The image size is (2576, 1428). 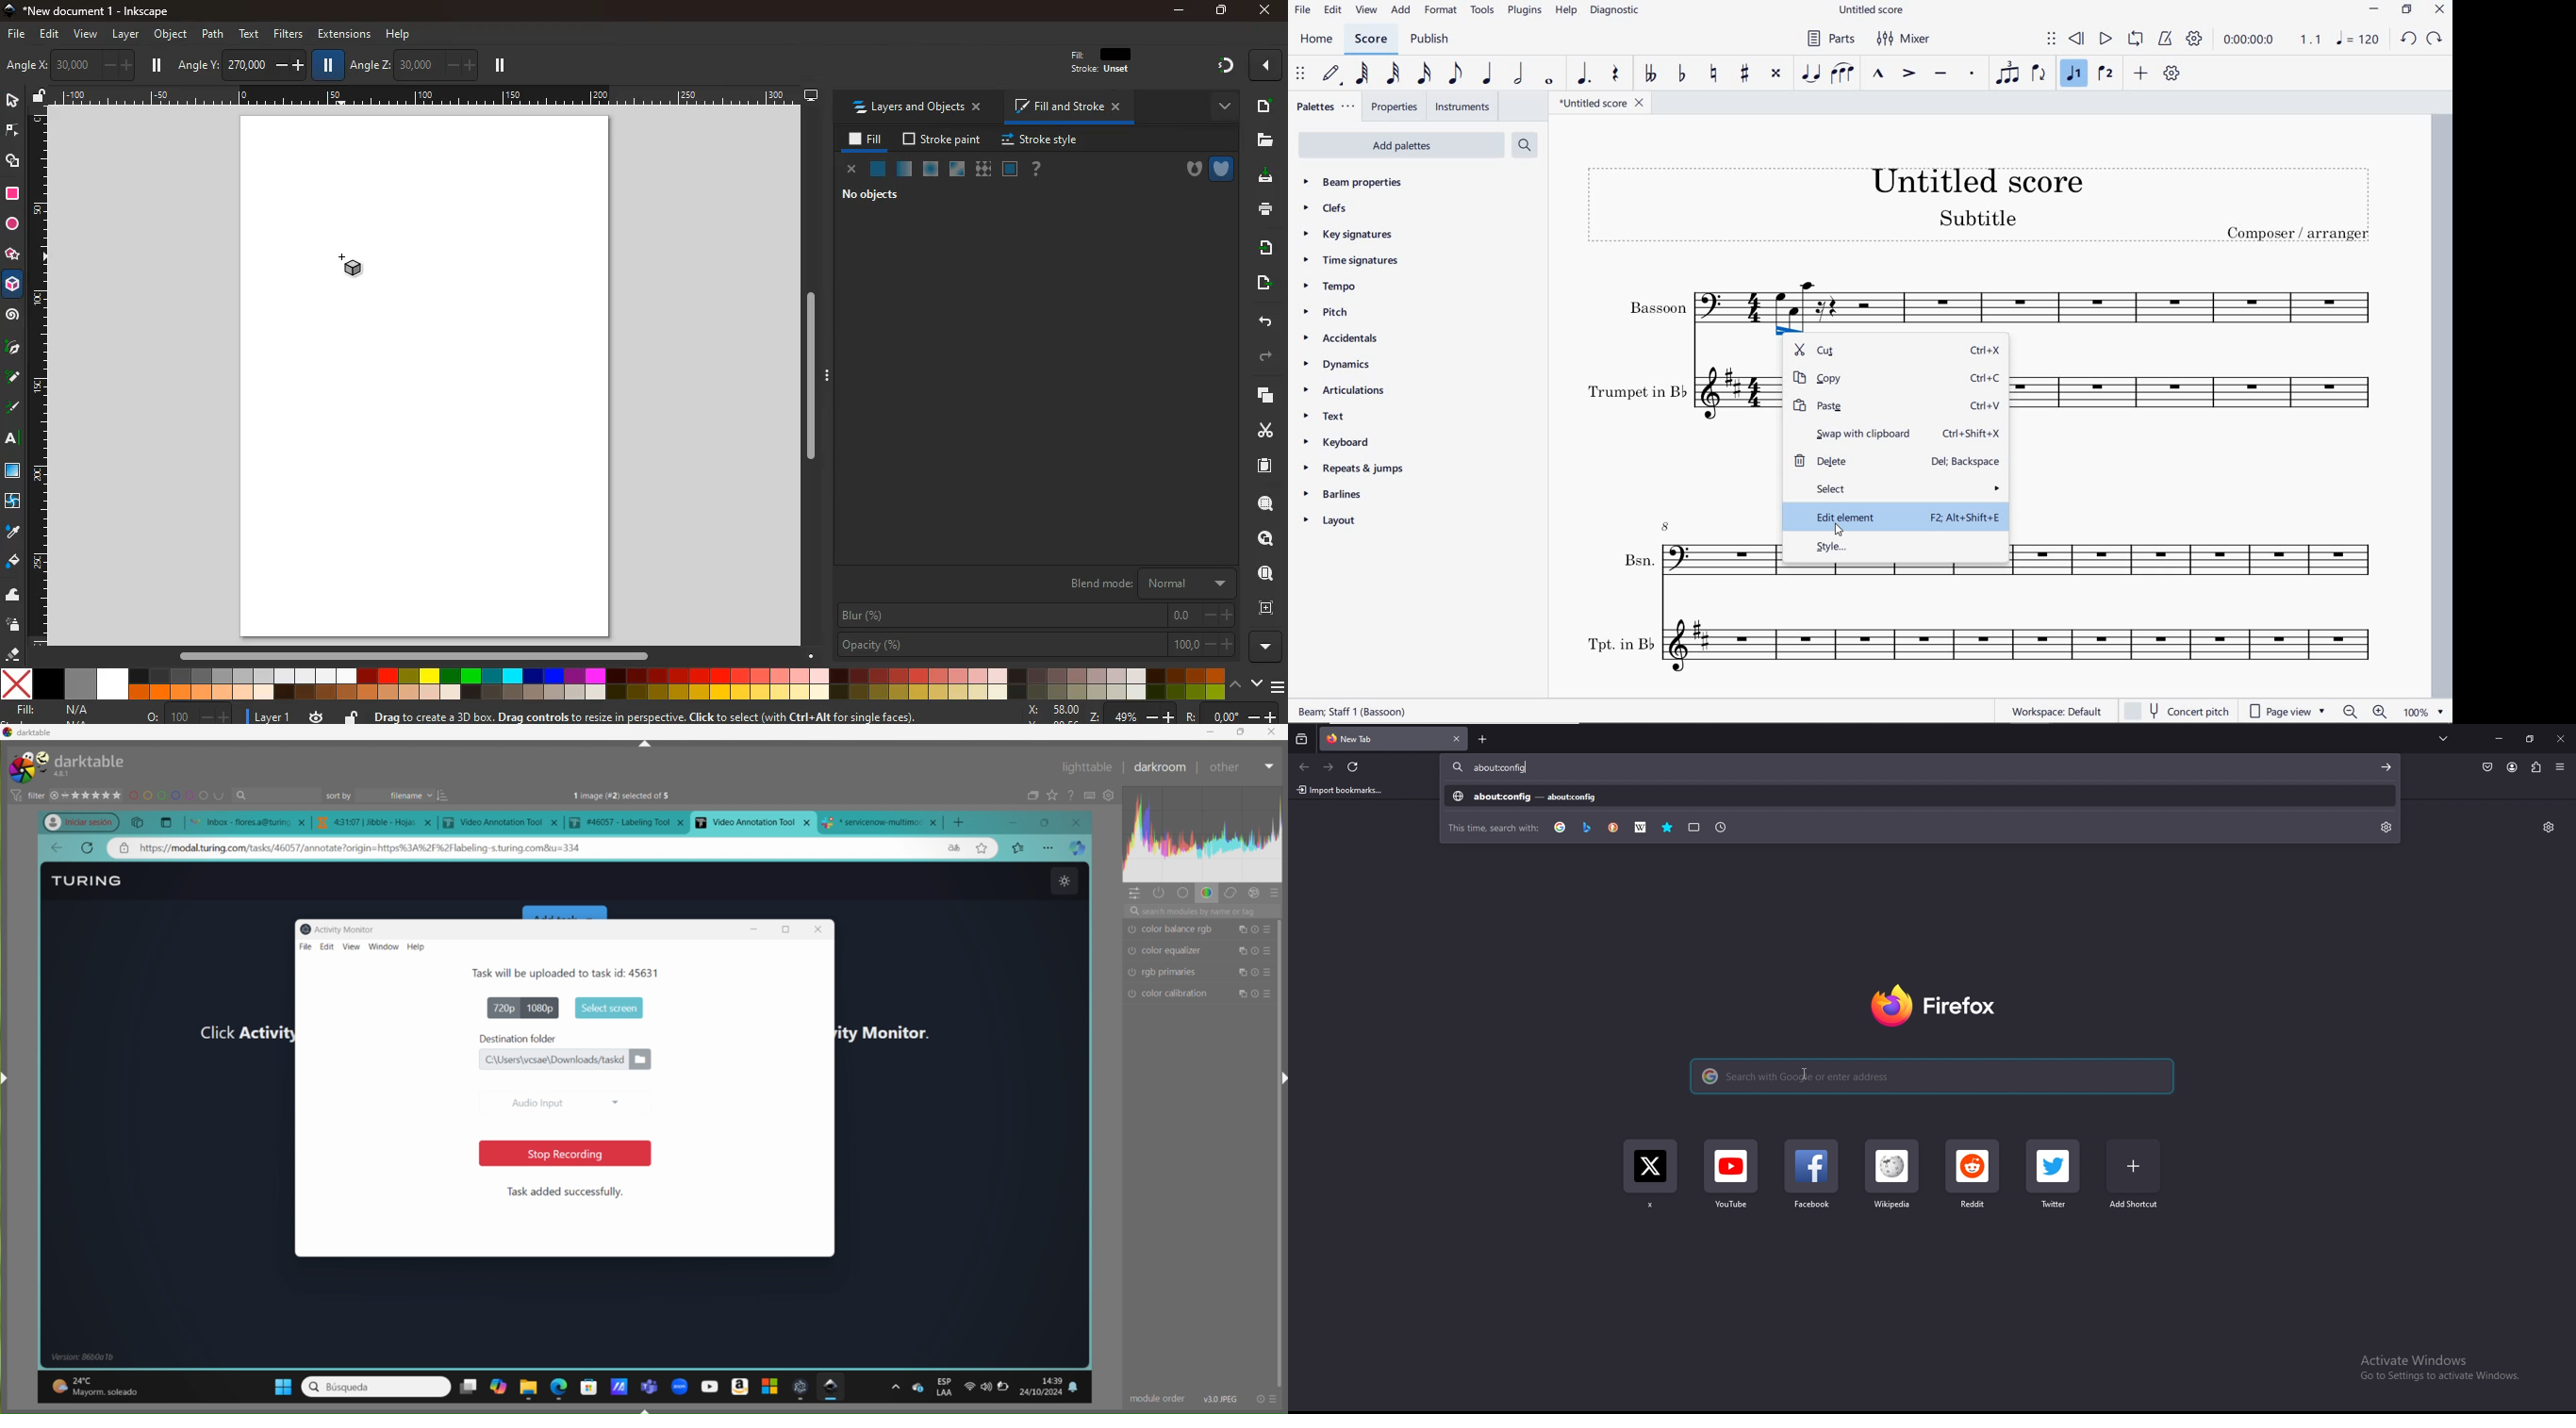 What do you see at coordinates (1456, 74) in the screenshot?
I see `eighth note` at bounding box center [1456, 74].